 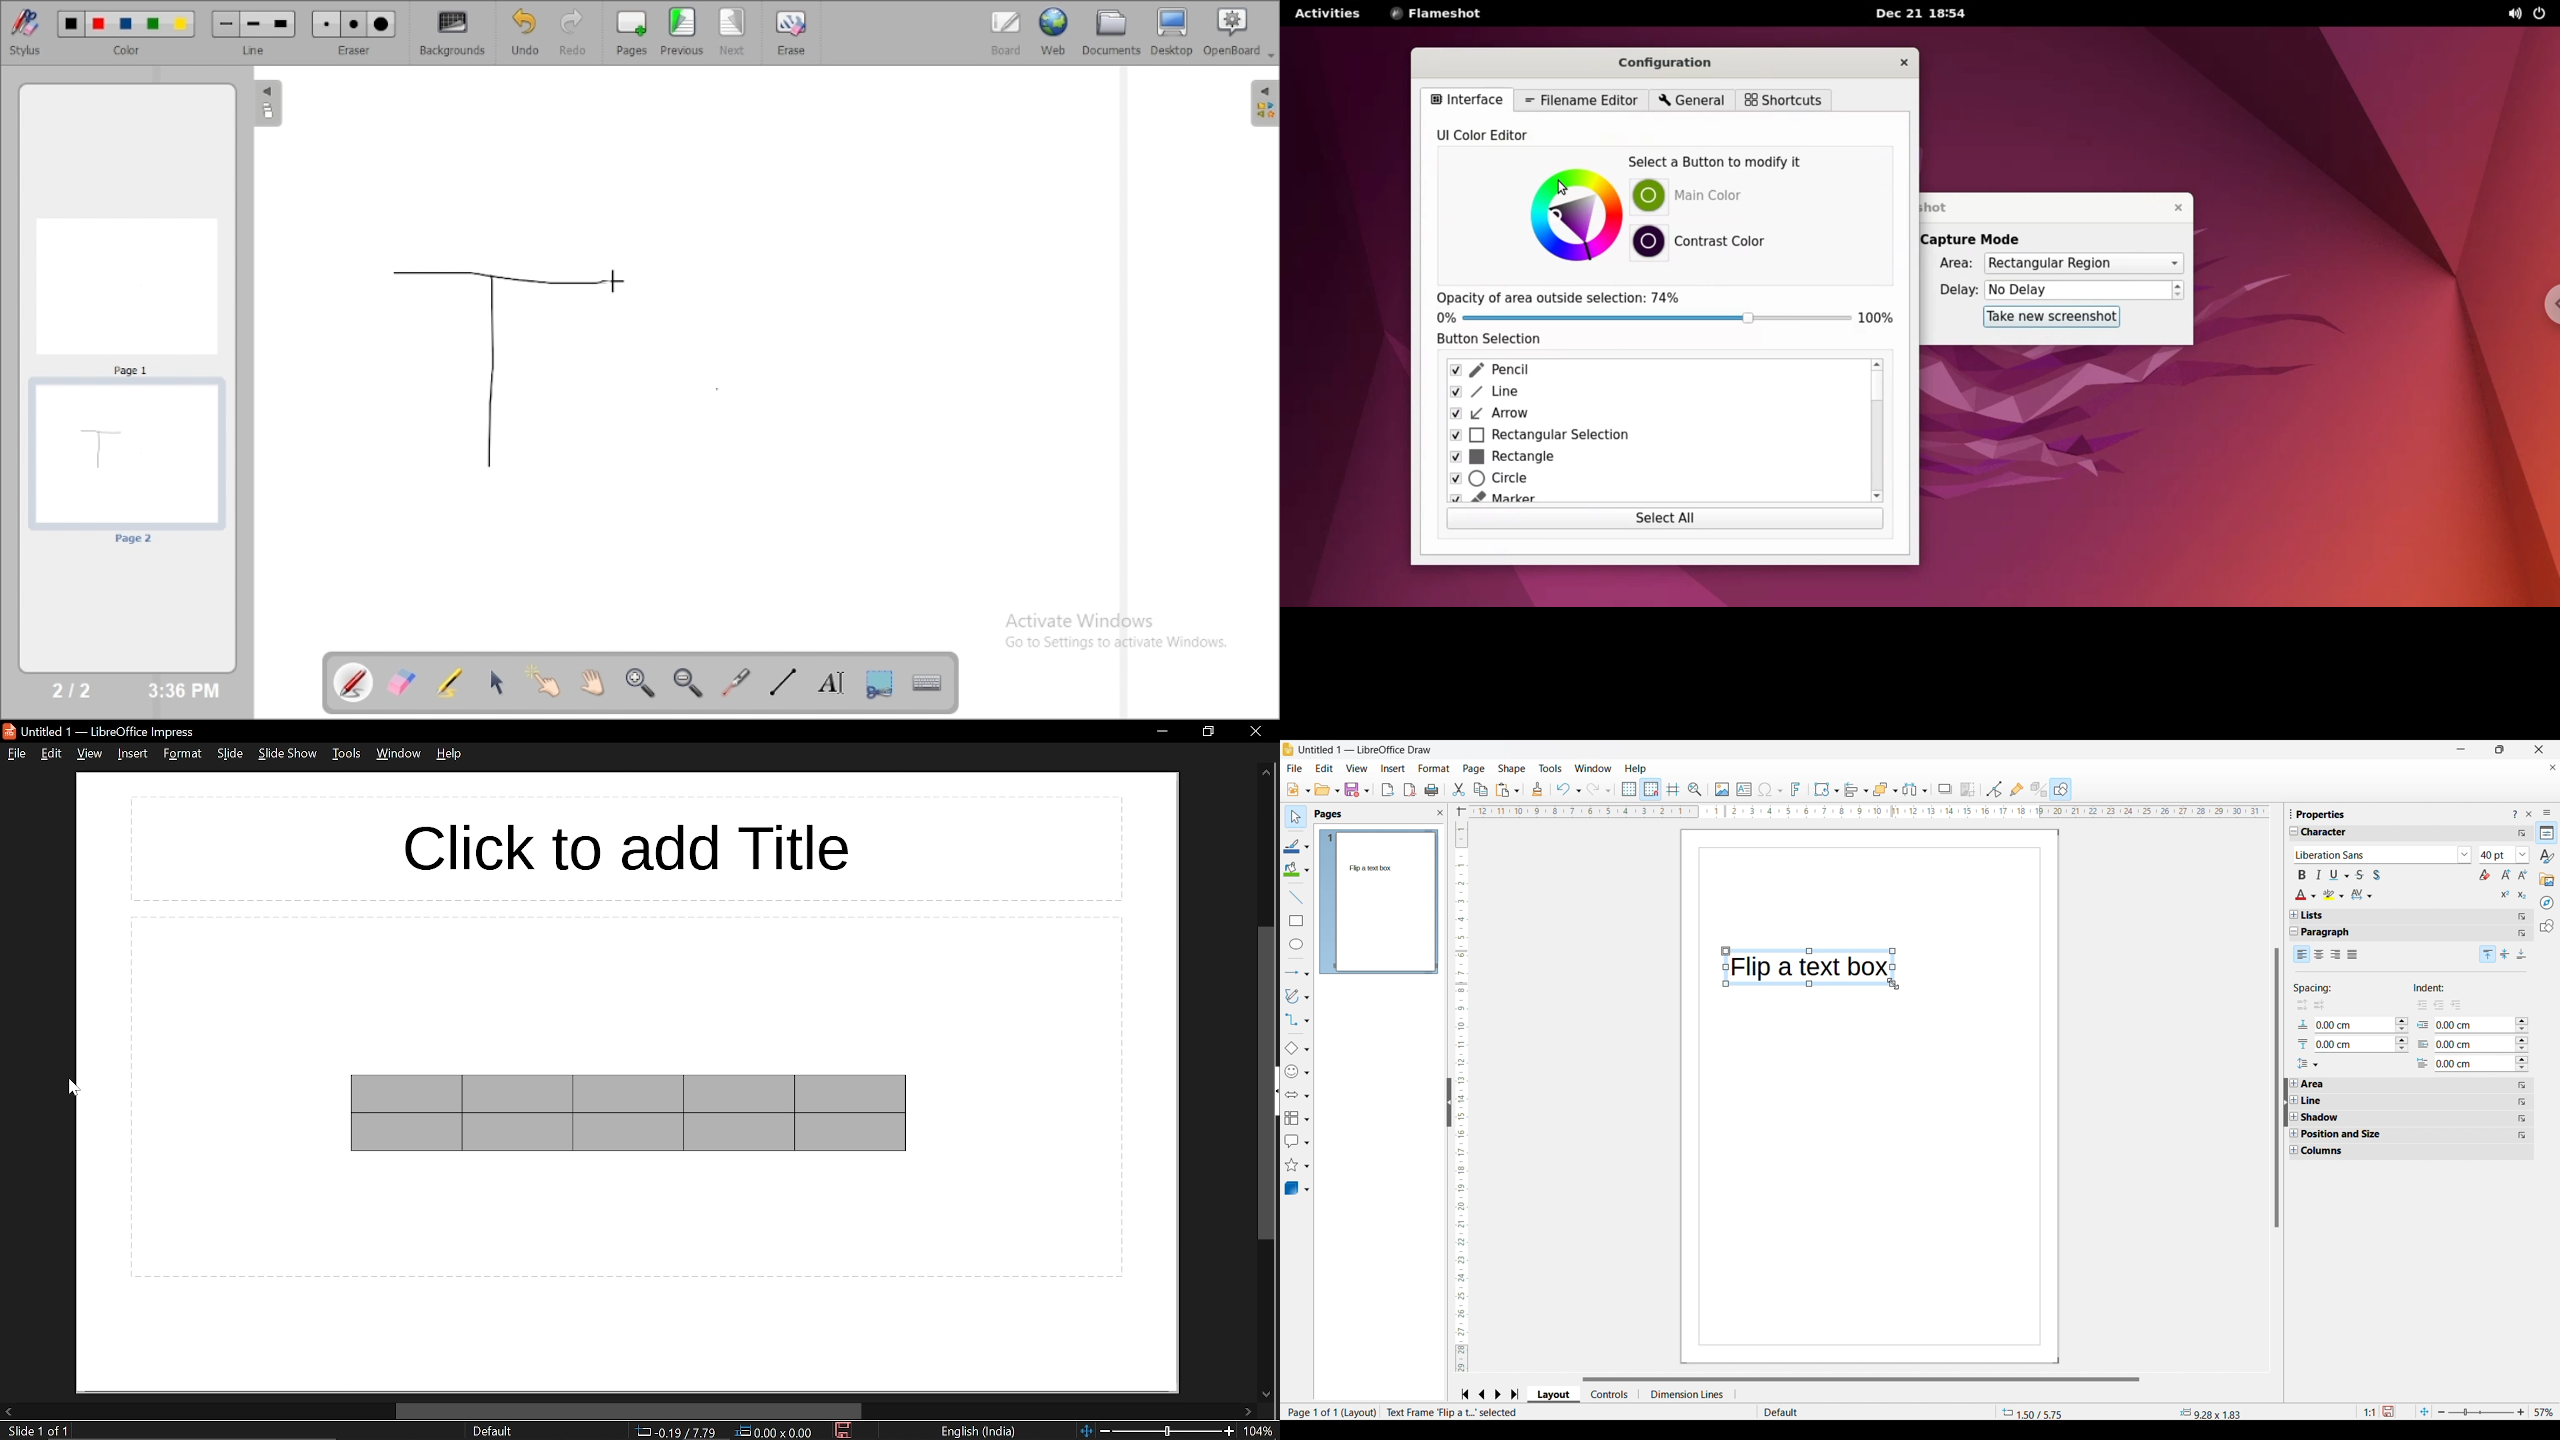 What do you see at coordinates (2294, 1117) in the screenshot?
I see `Expand respective properties` at bounding box center [2294, 1117].